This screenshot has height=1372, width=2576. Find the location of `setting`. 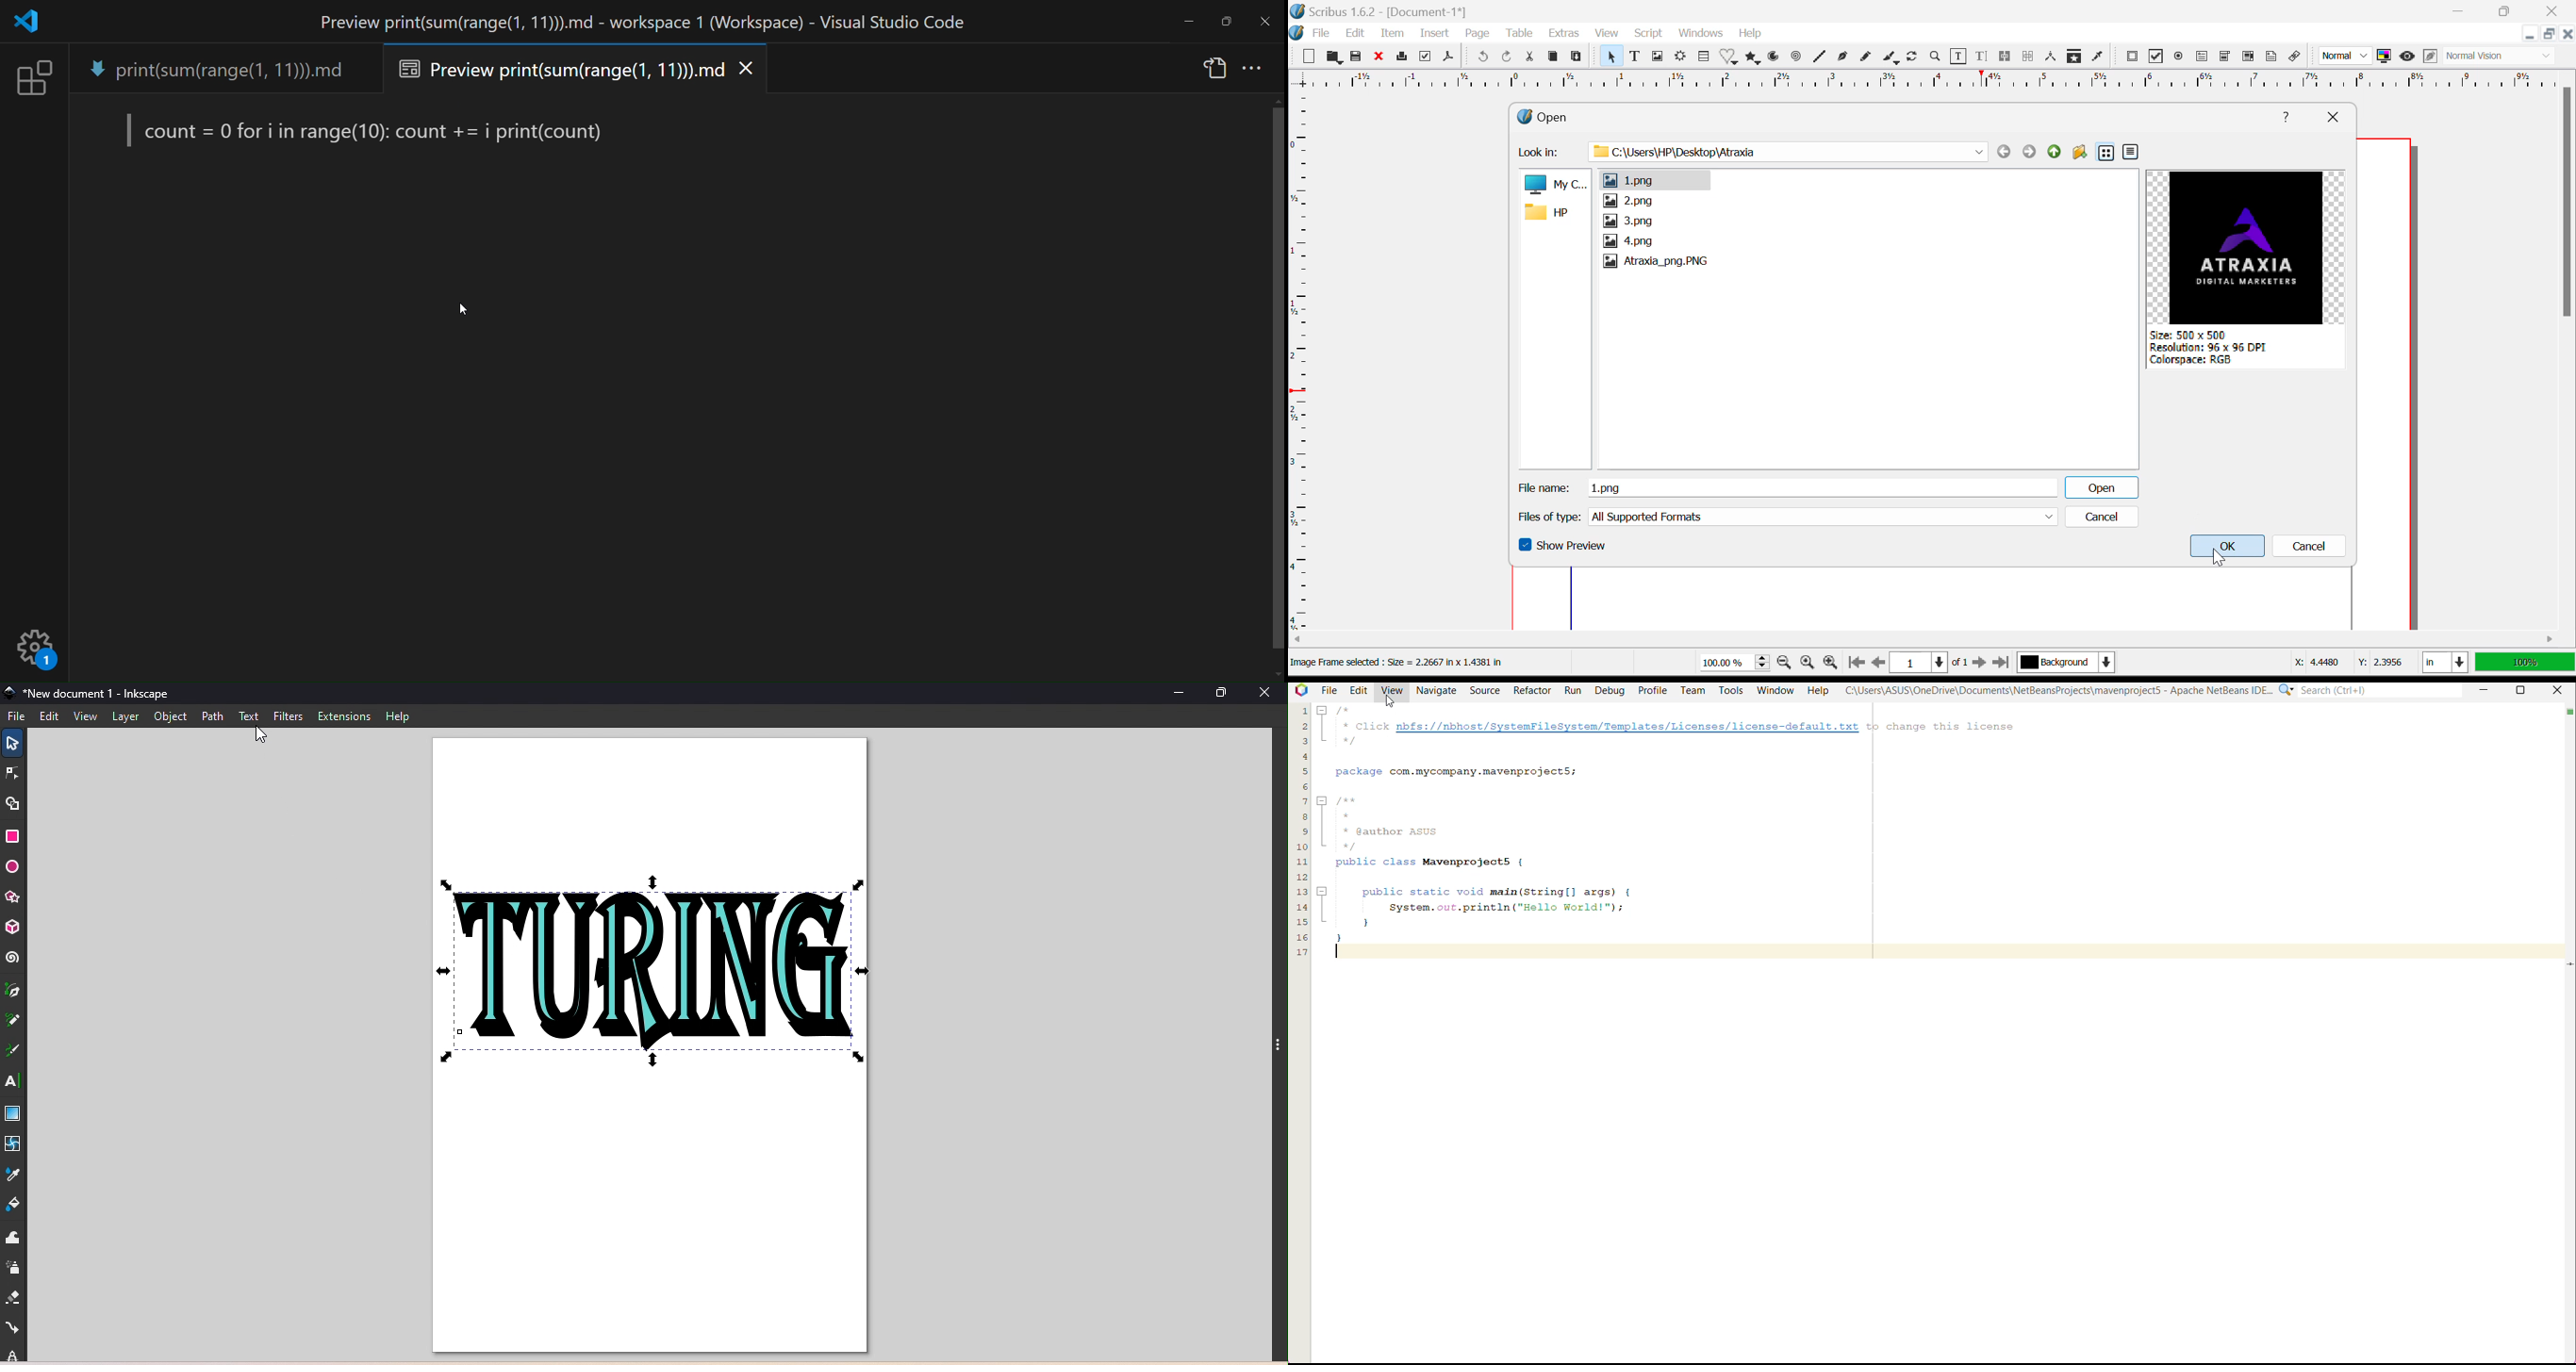

setting is located at coordinates (37, 650).